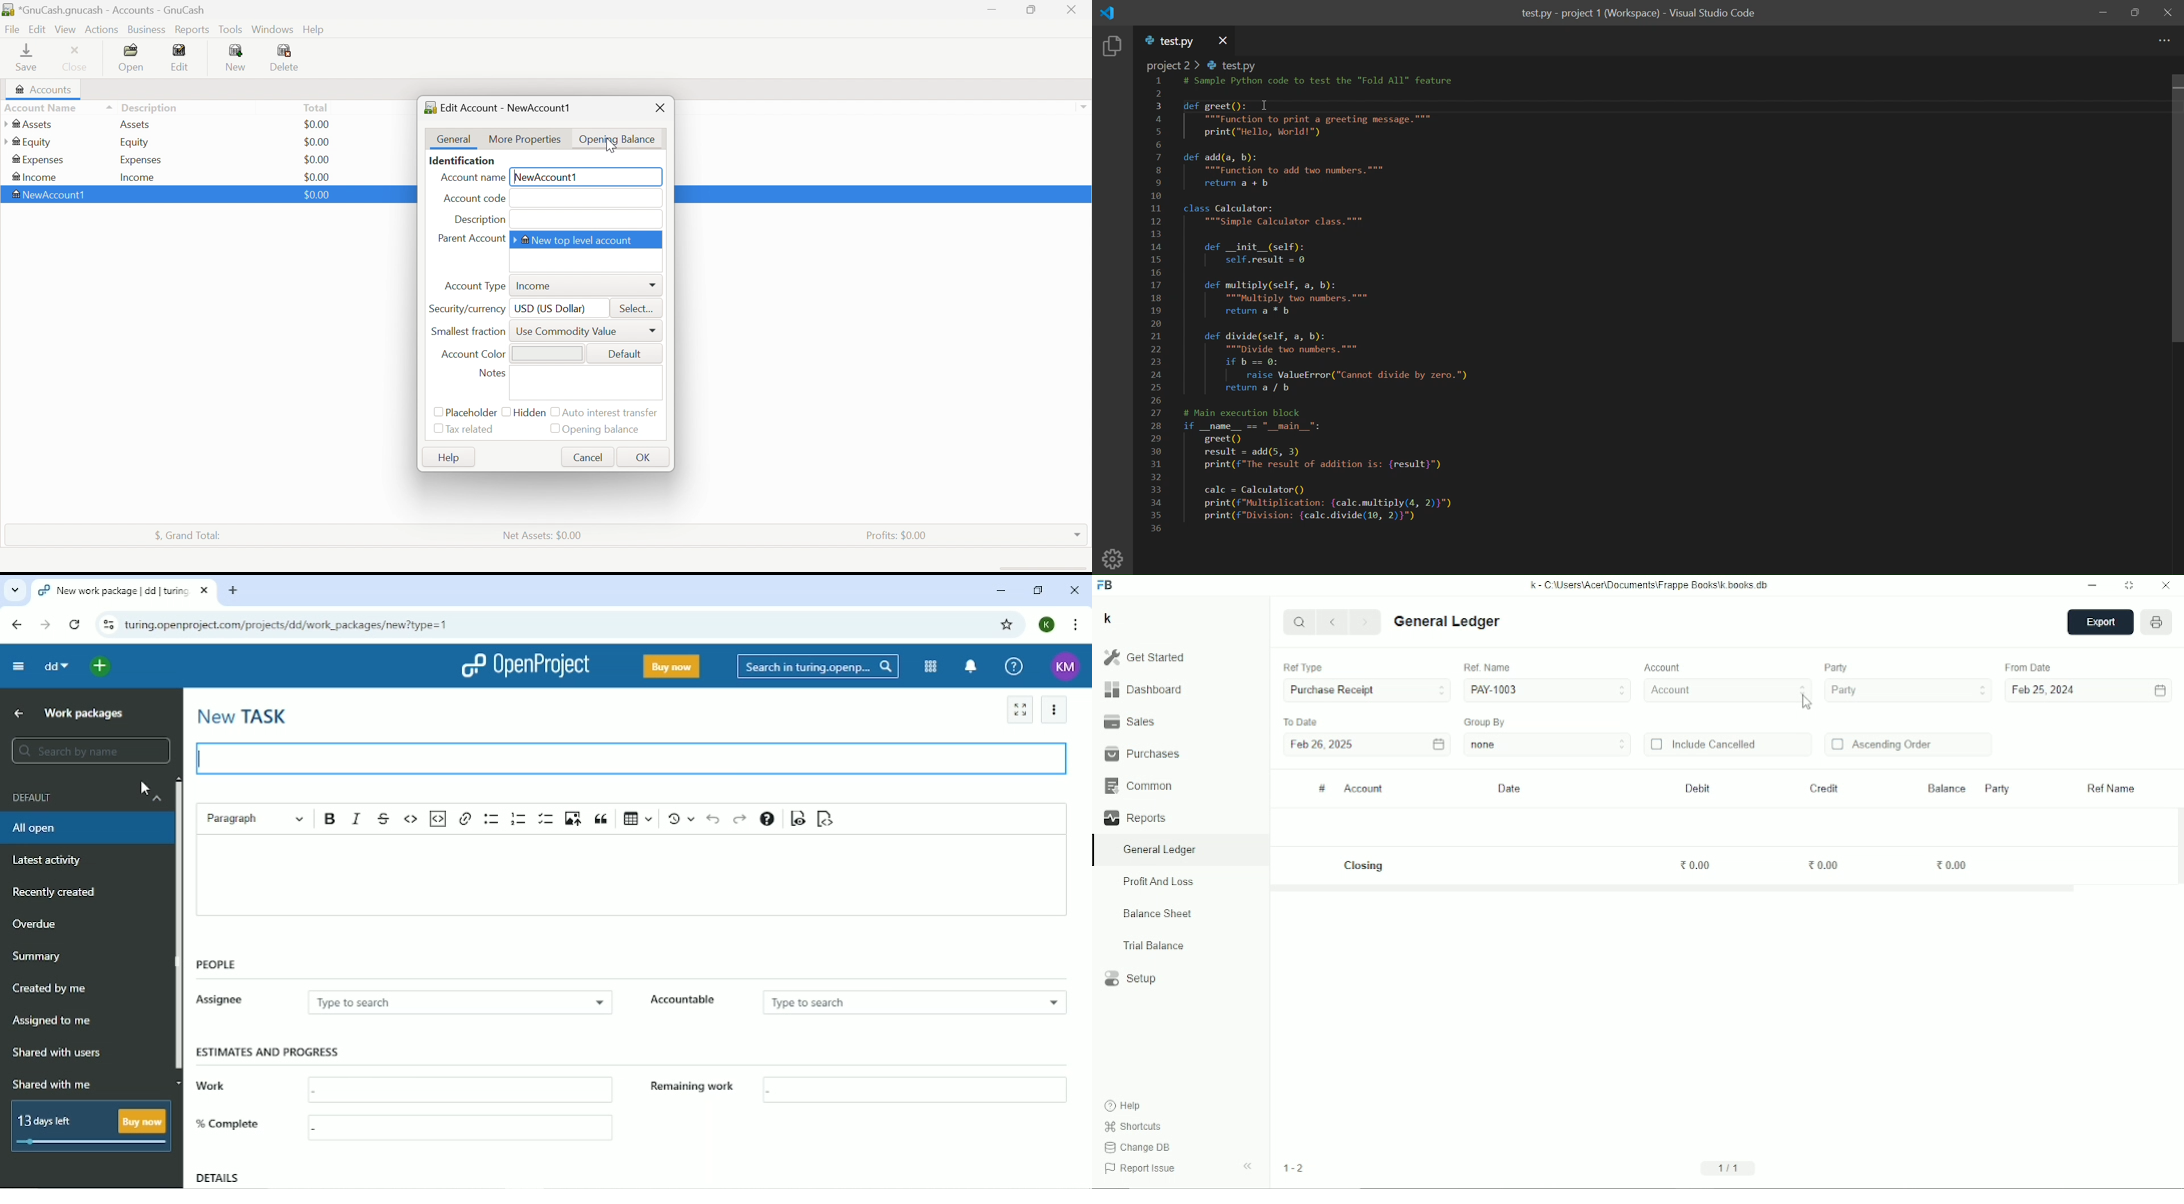 This screenshot has height=1204, width=2184. I want to click on Ascending order, so click(1882, 745).